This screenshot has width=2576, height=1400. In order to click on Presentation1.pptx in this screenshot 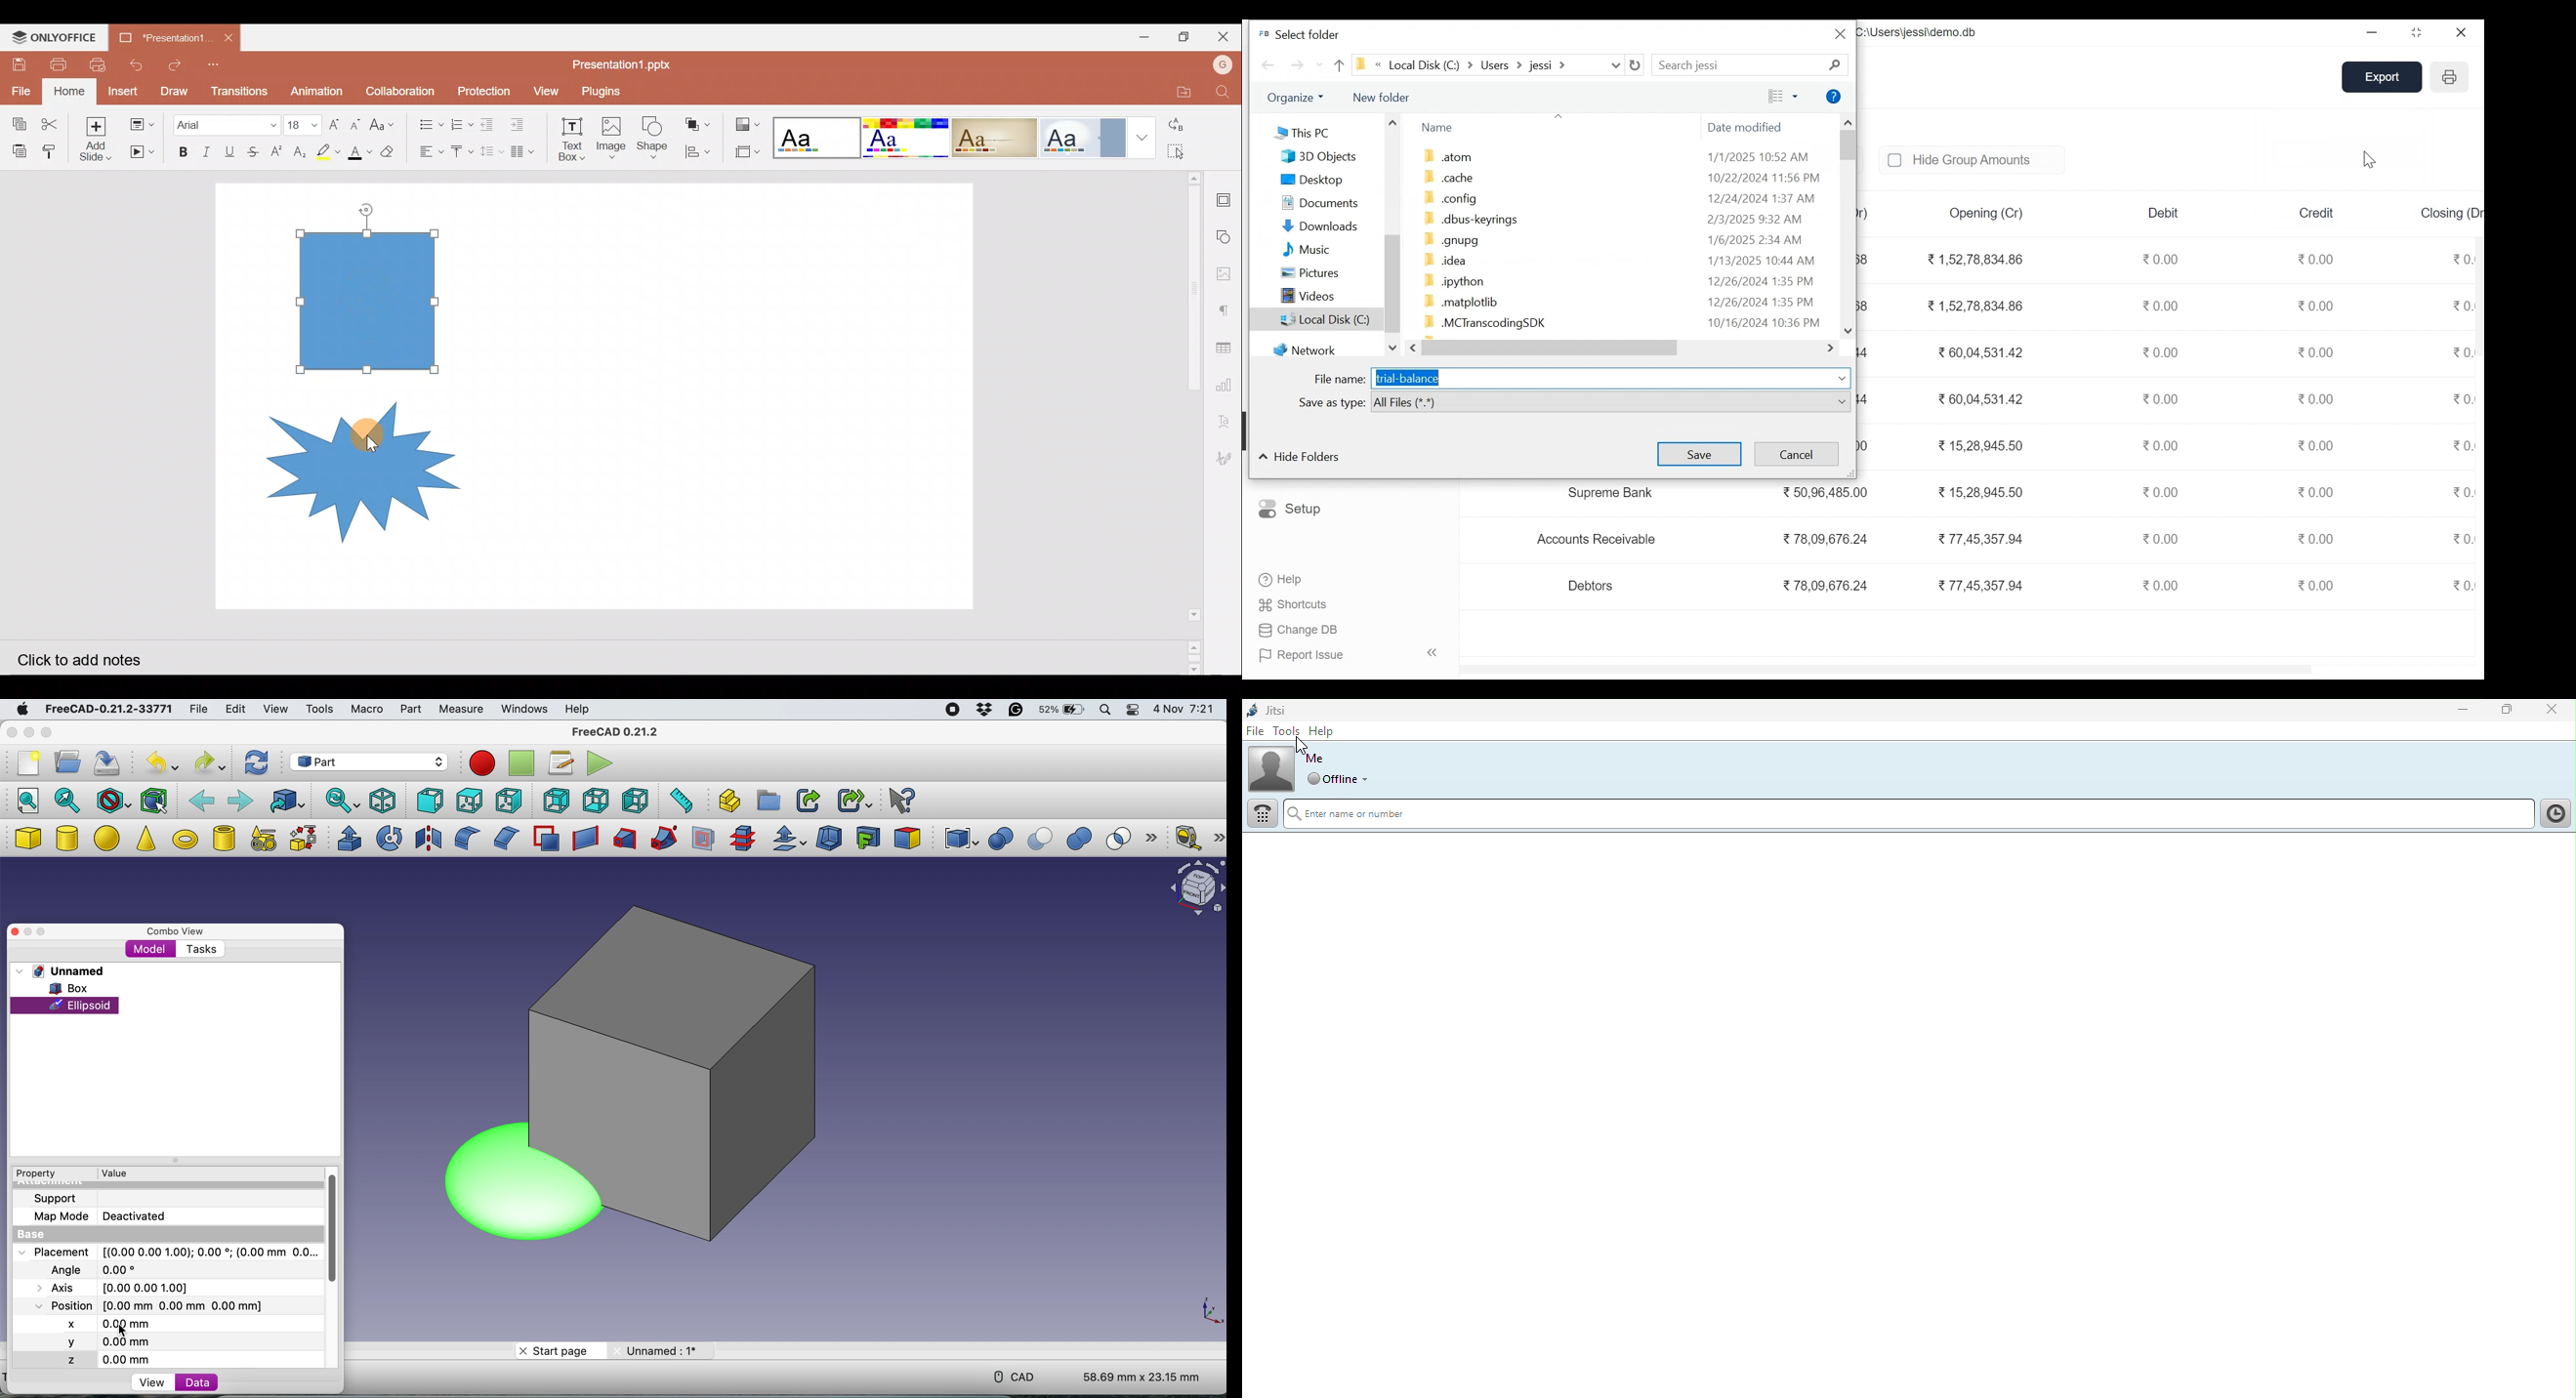, I will do `click(630, 61)`.